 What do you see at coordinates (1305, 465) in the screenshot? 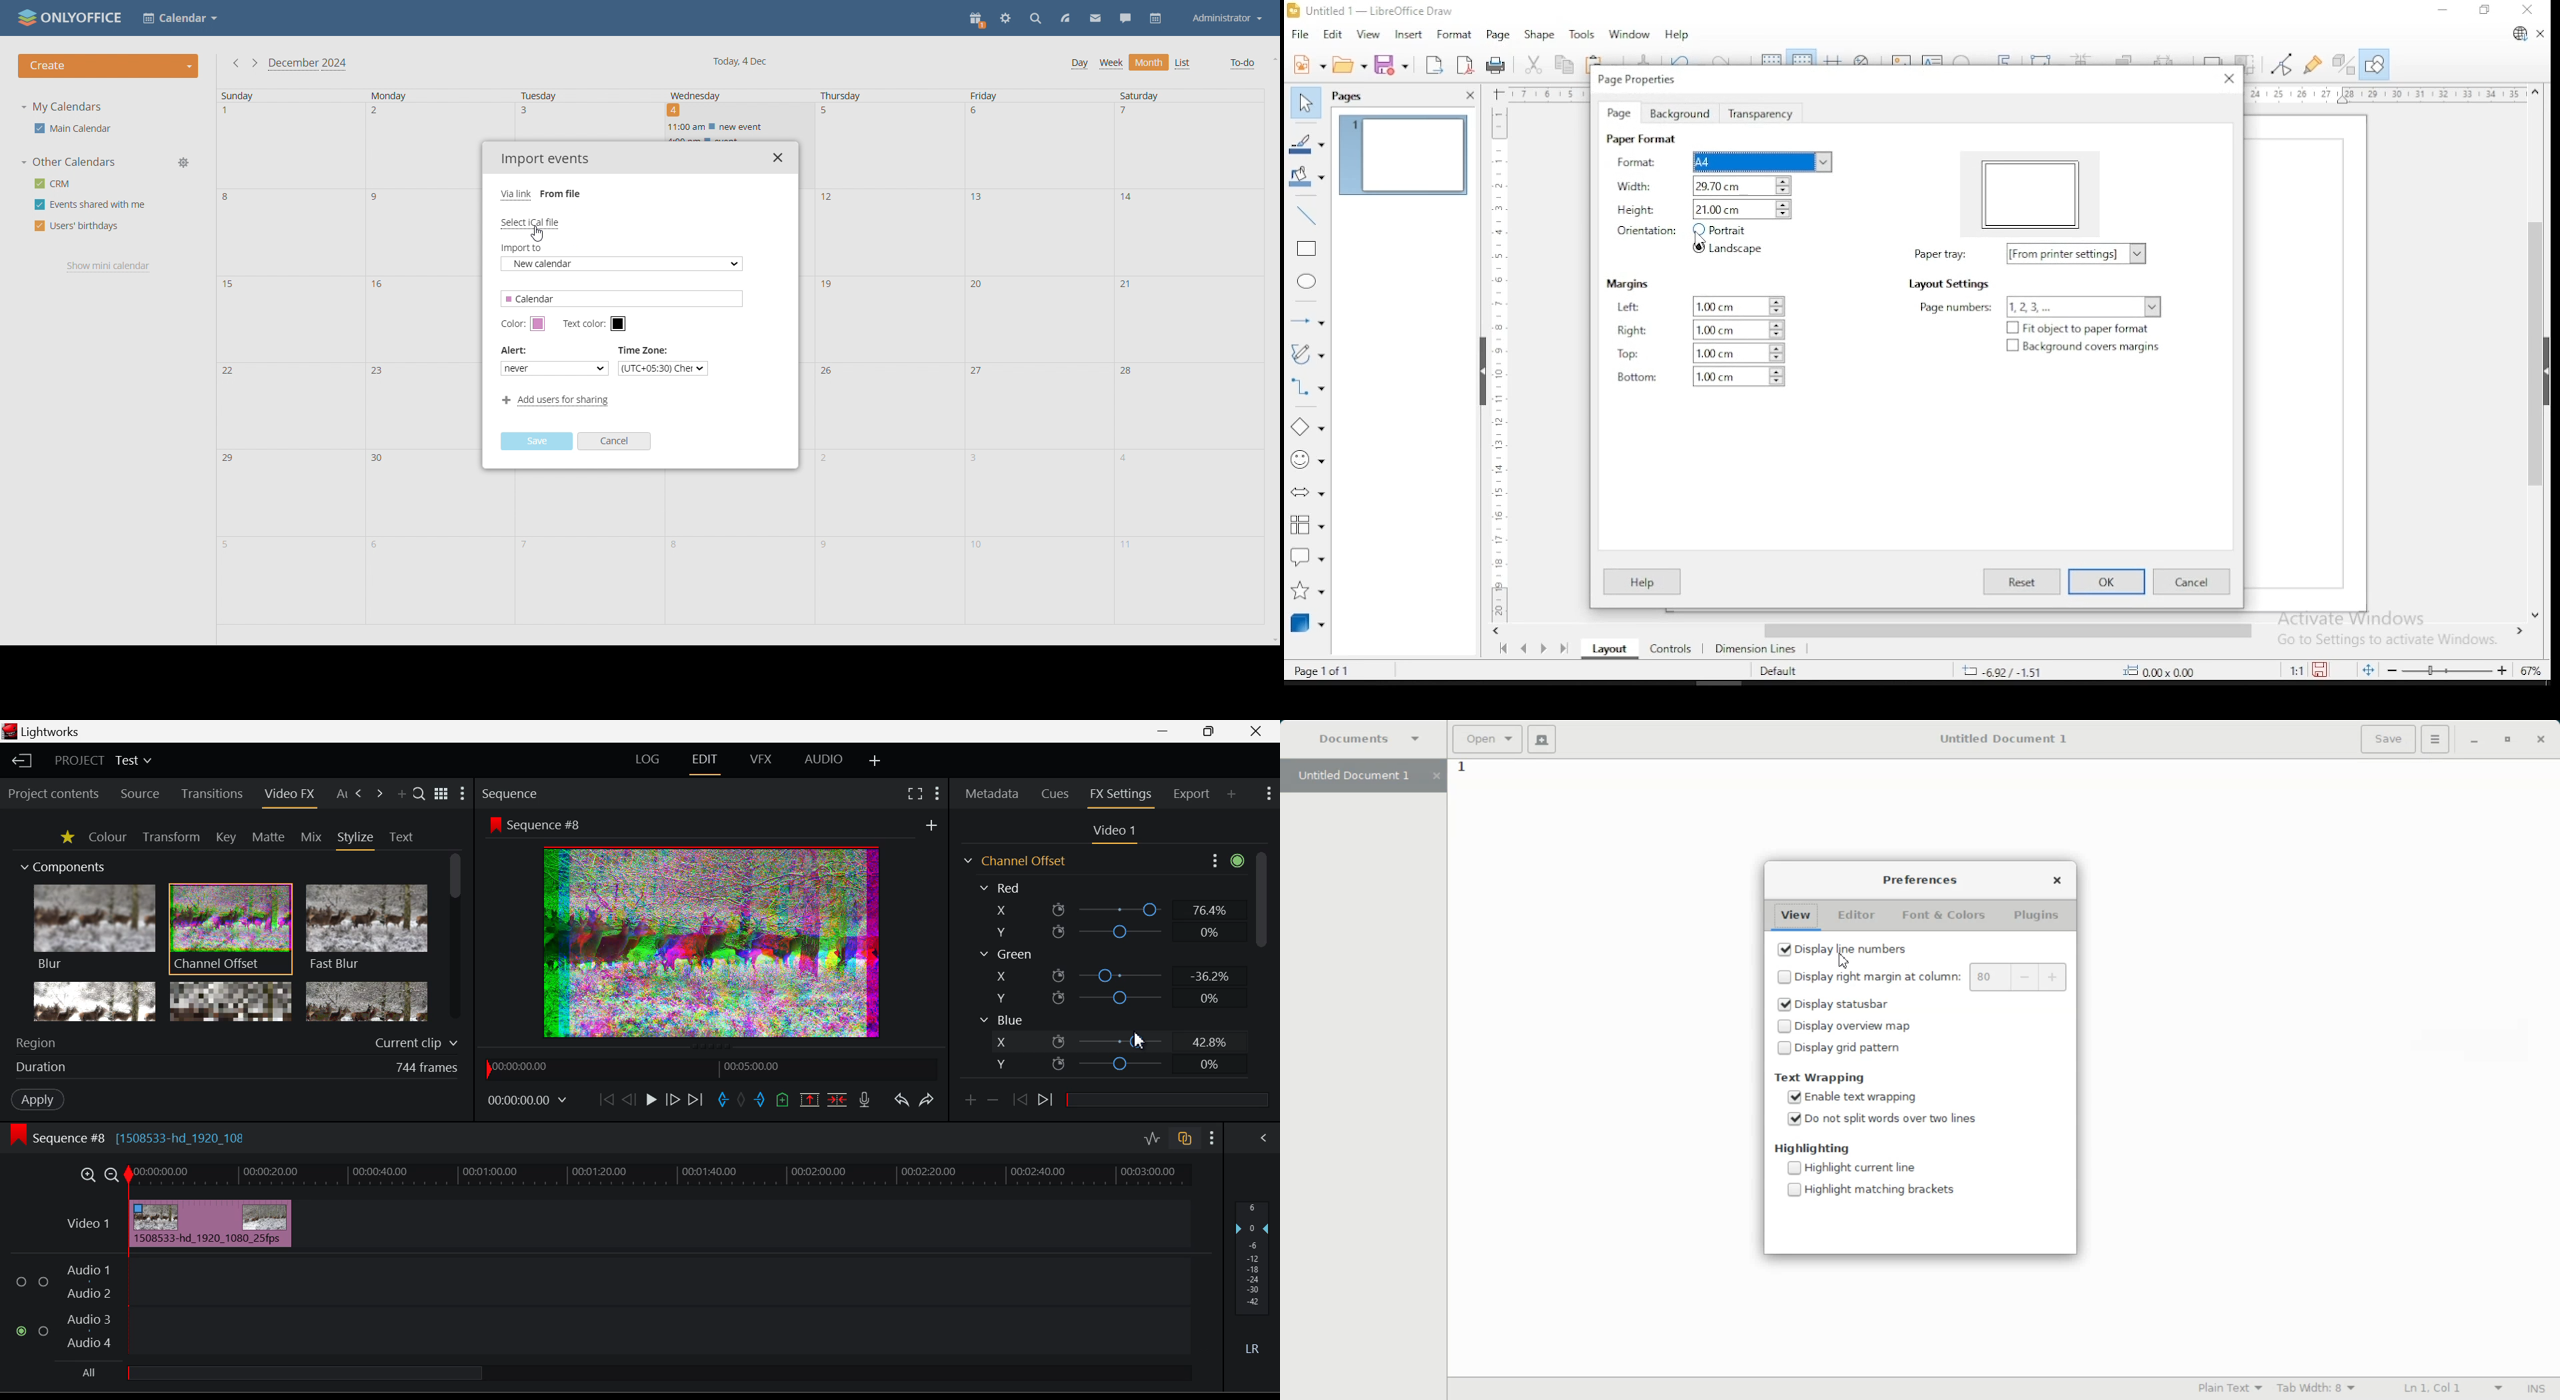
I see `symbol shapes` at bounding box center [1305, 465].